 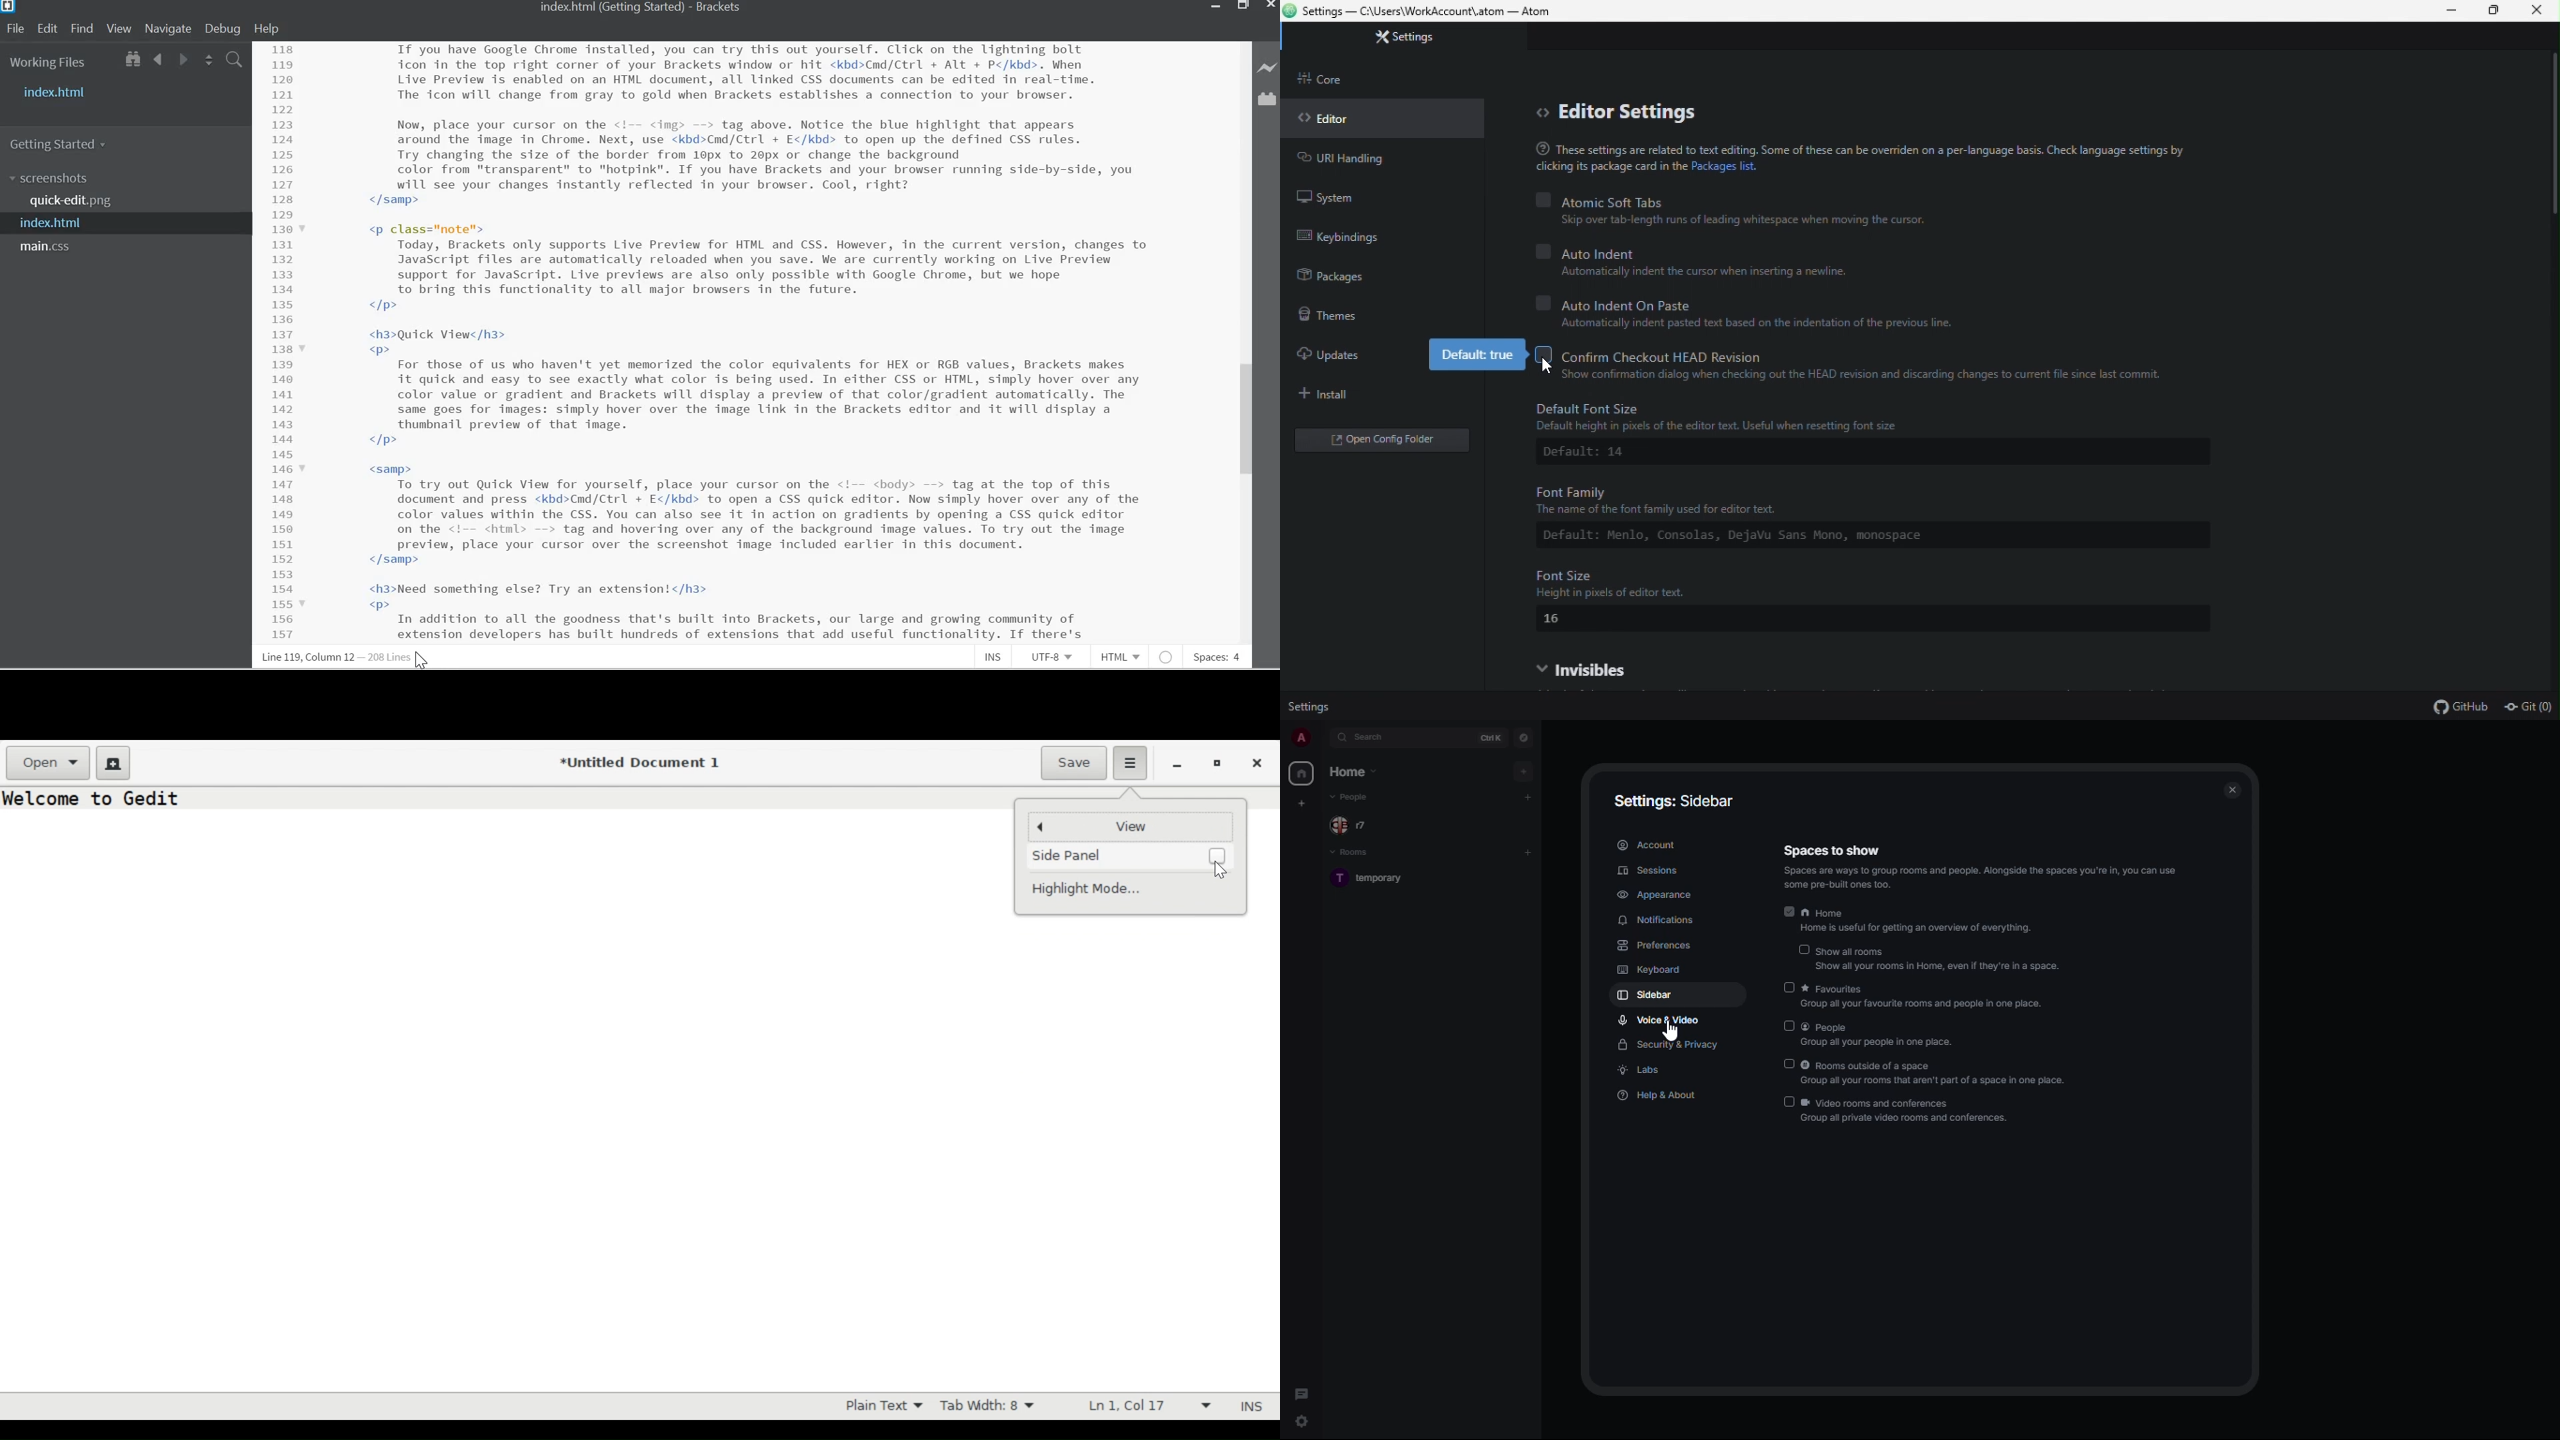 What do you see at coordinates (1910, 1113) in the screenshot?
I see `video rooms and conferences` at bounding box center [1910, 1113].